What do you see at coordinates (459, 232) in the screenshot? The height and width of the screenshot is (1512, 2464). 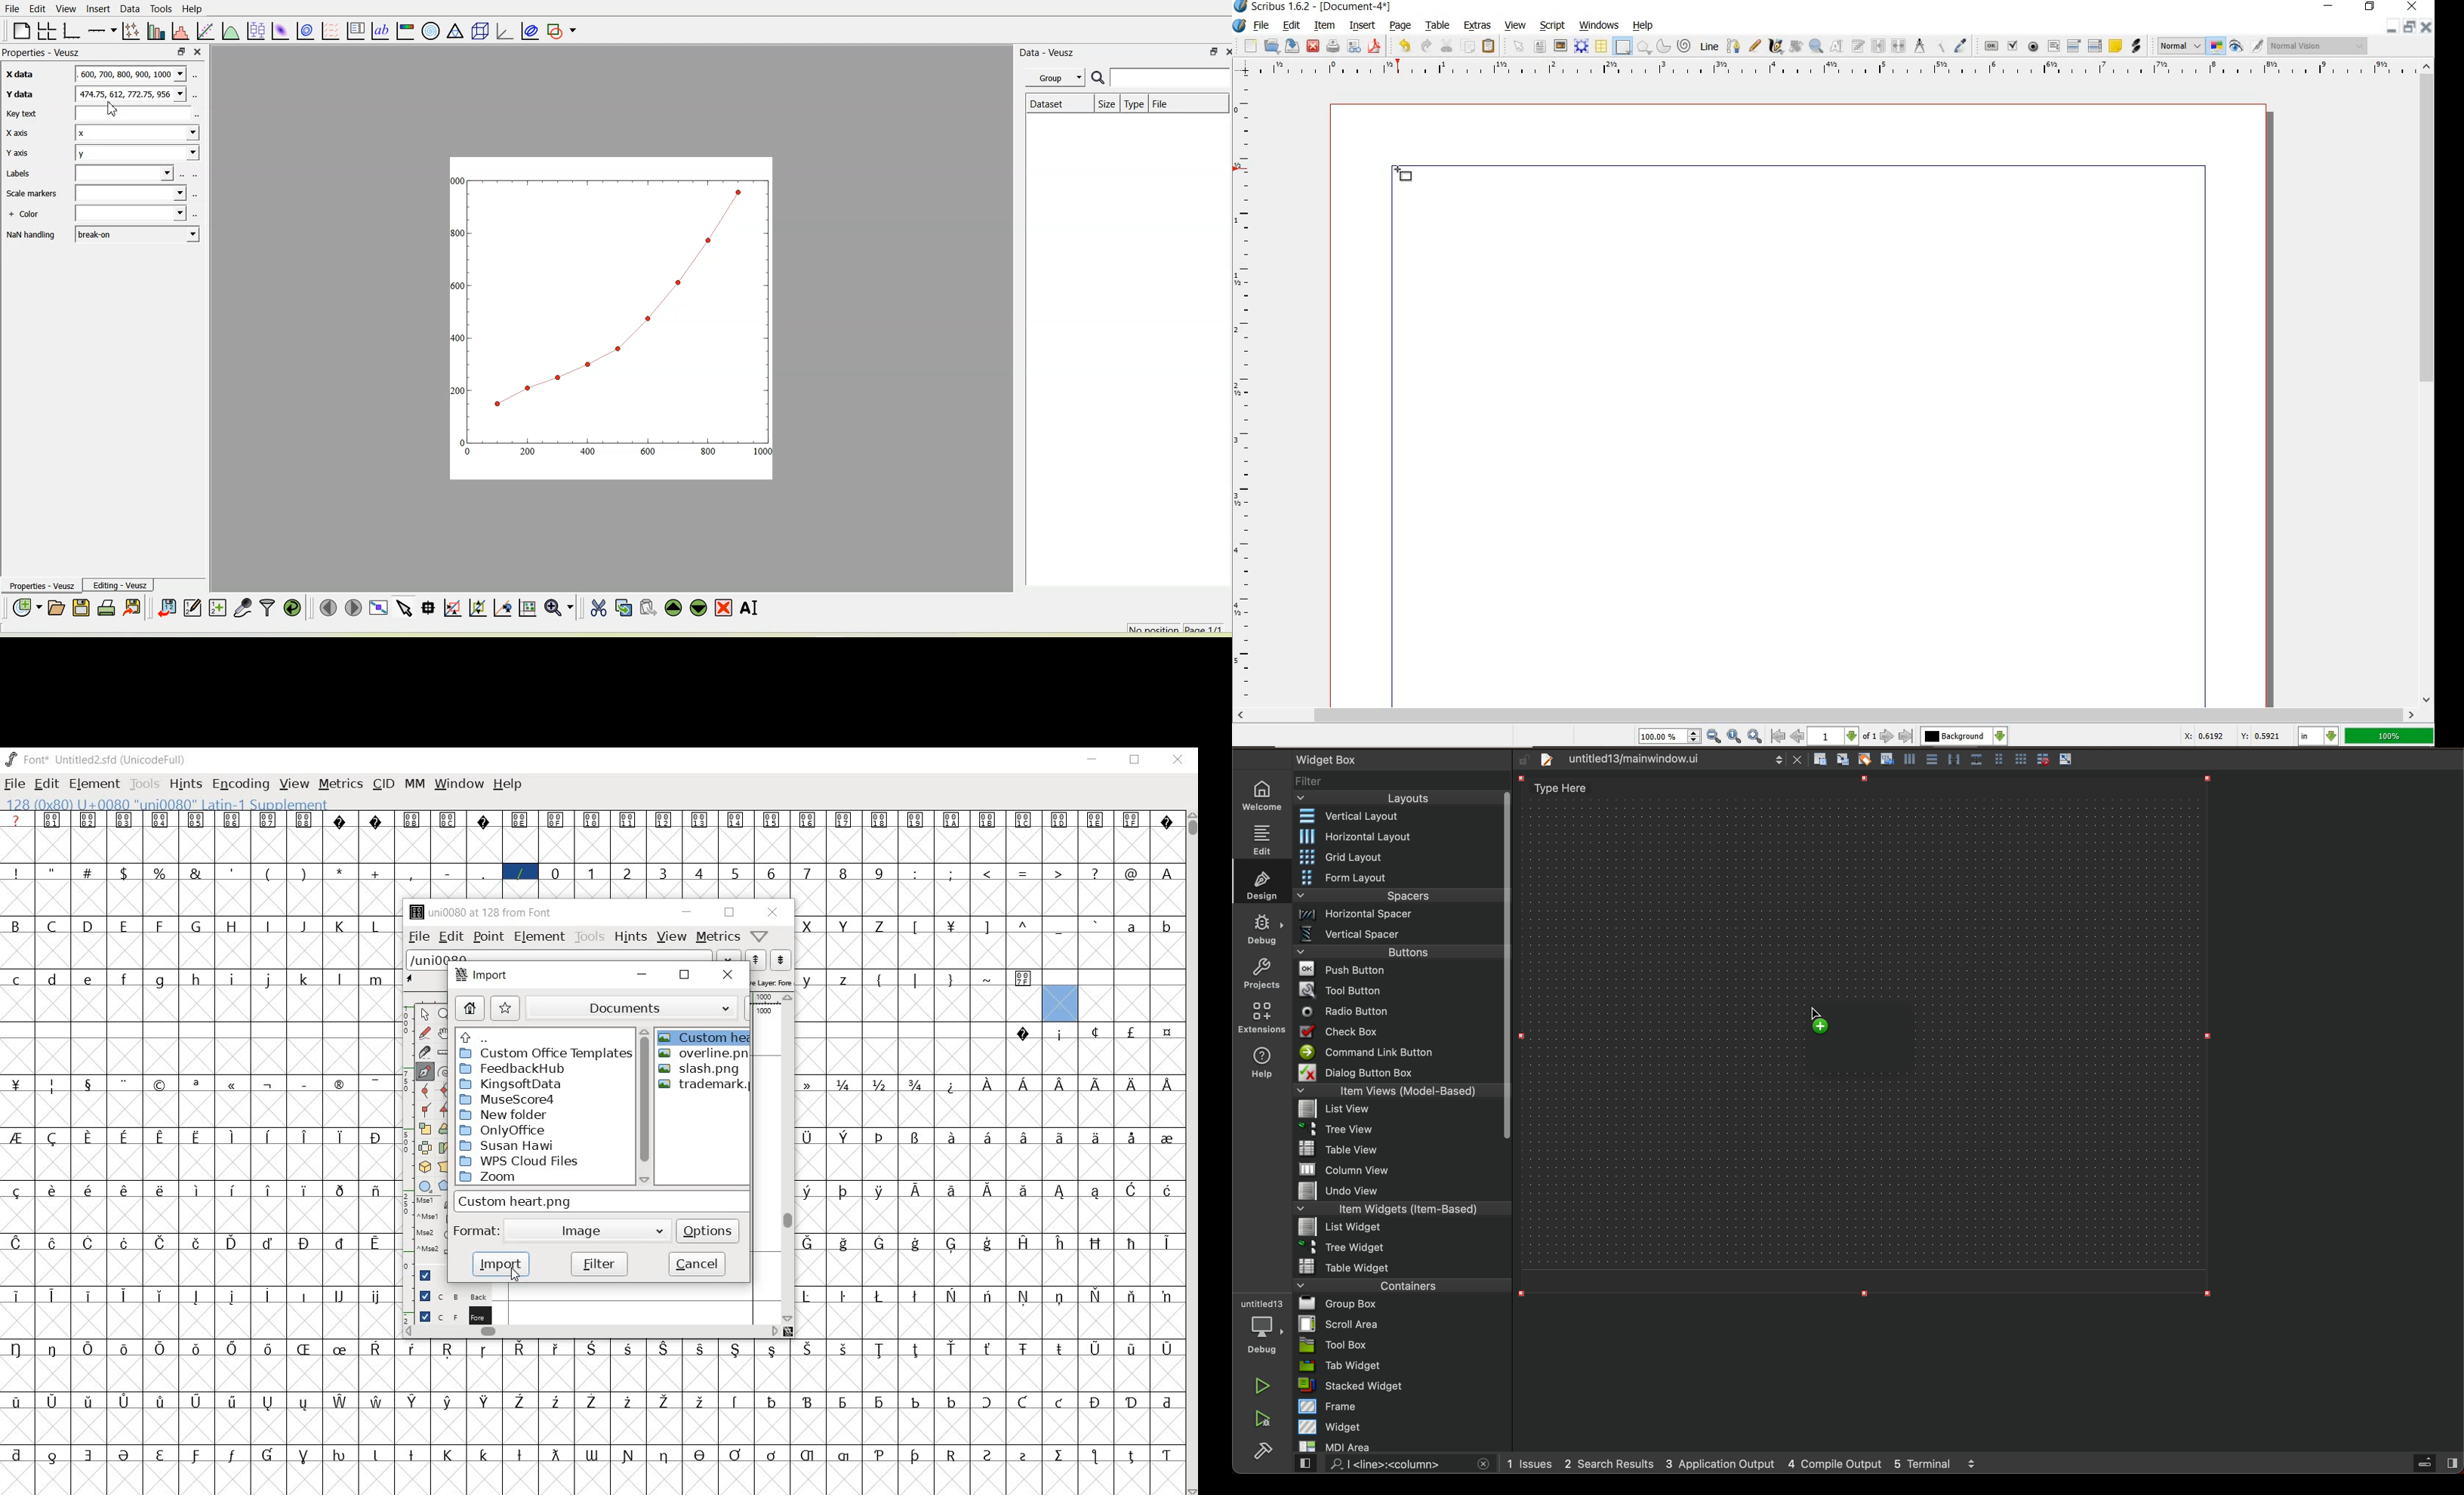 I see `300` at bounding box center [459, 232].